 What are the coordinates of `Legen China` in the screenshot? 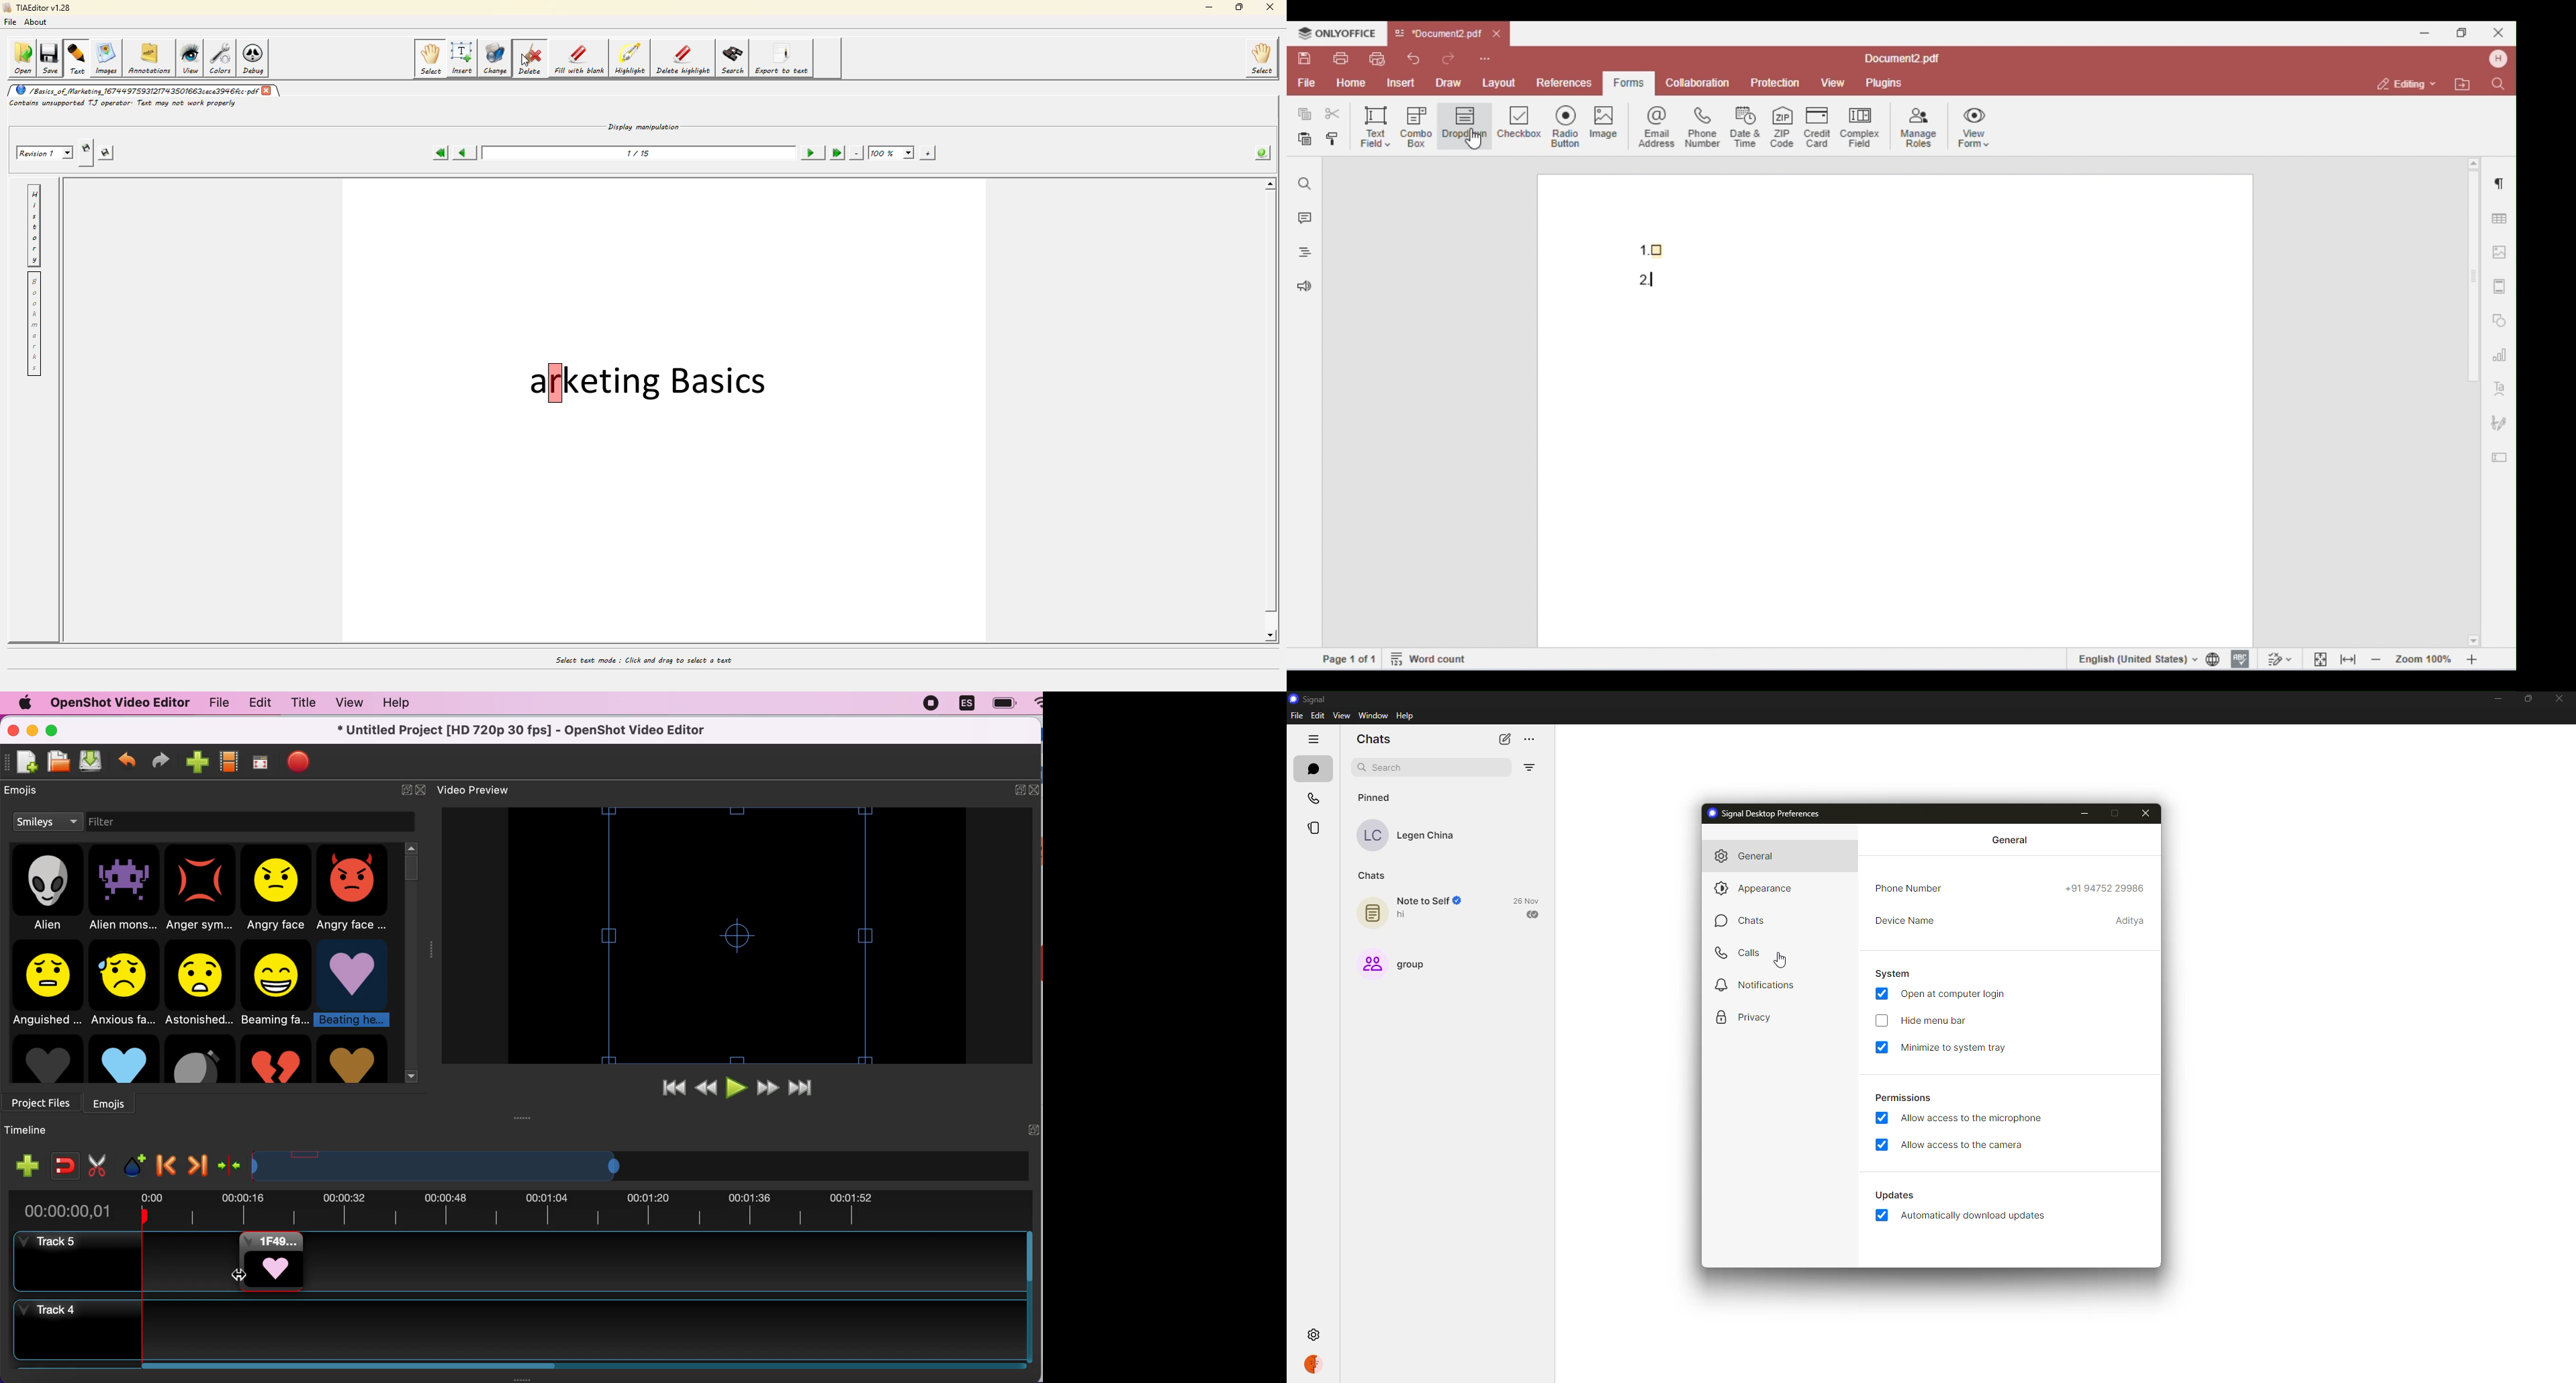 It's located at (1429, 837).